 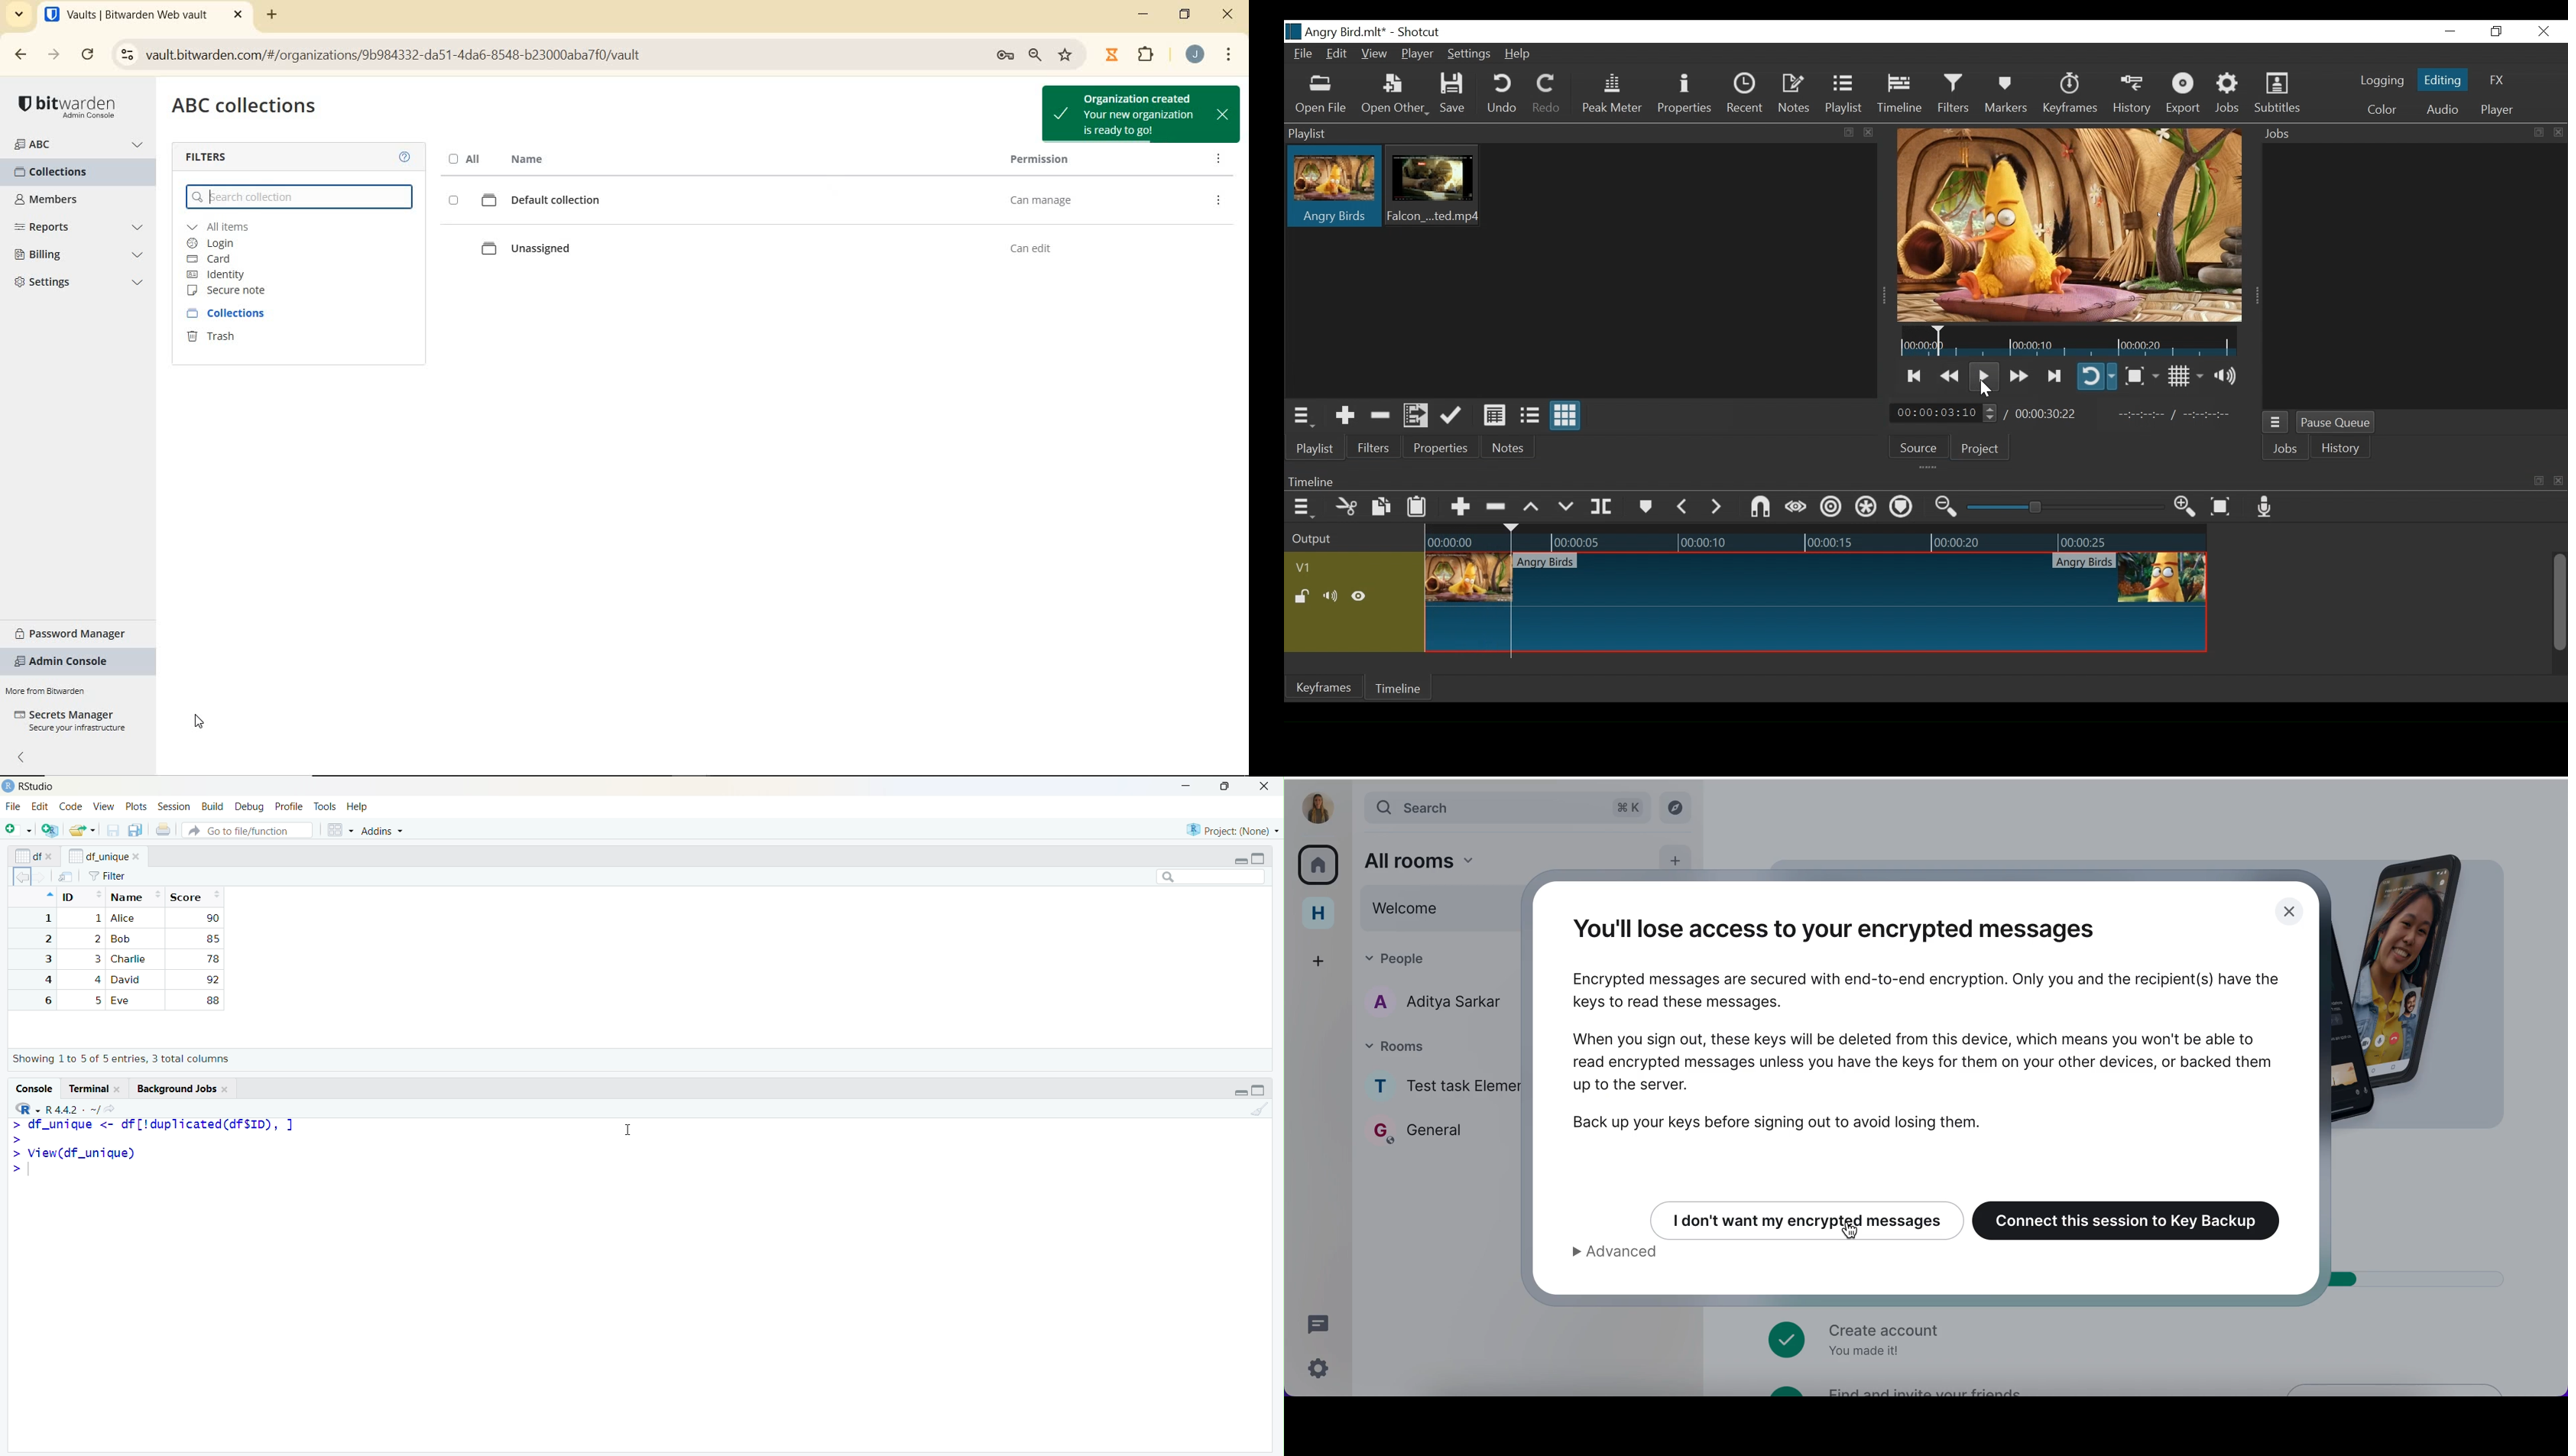 What do you see at coordinates (163, 829) in the screenshot?
I see `print` at bounding box center [163, 829].